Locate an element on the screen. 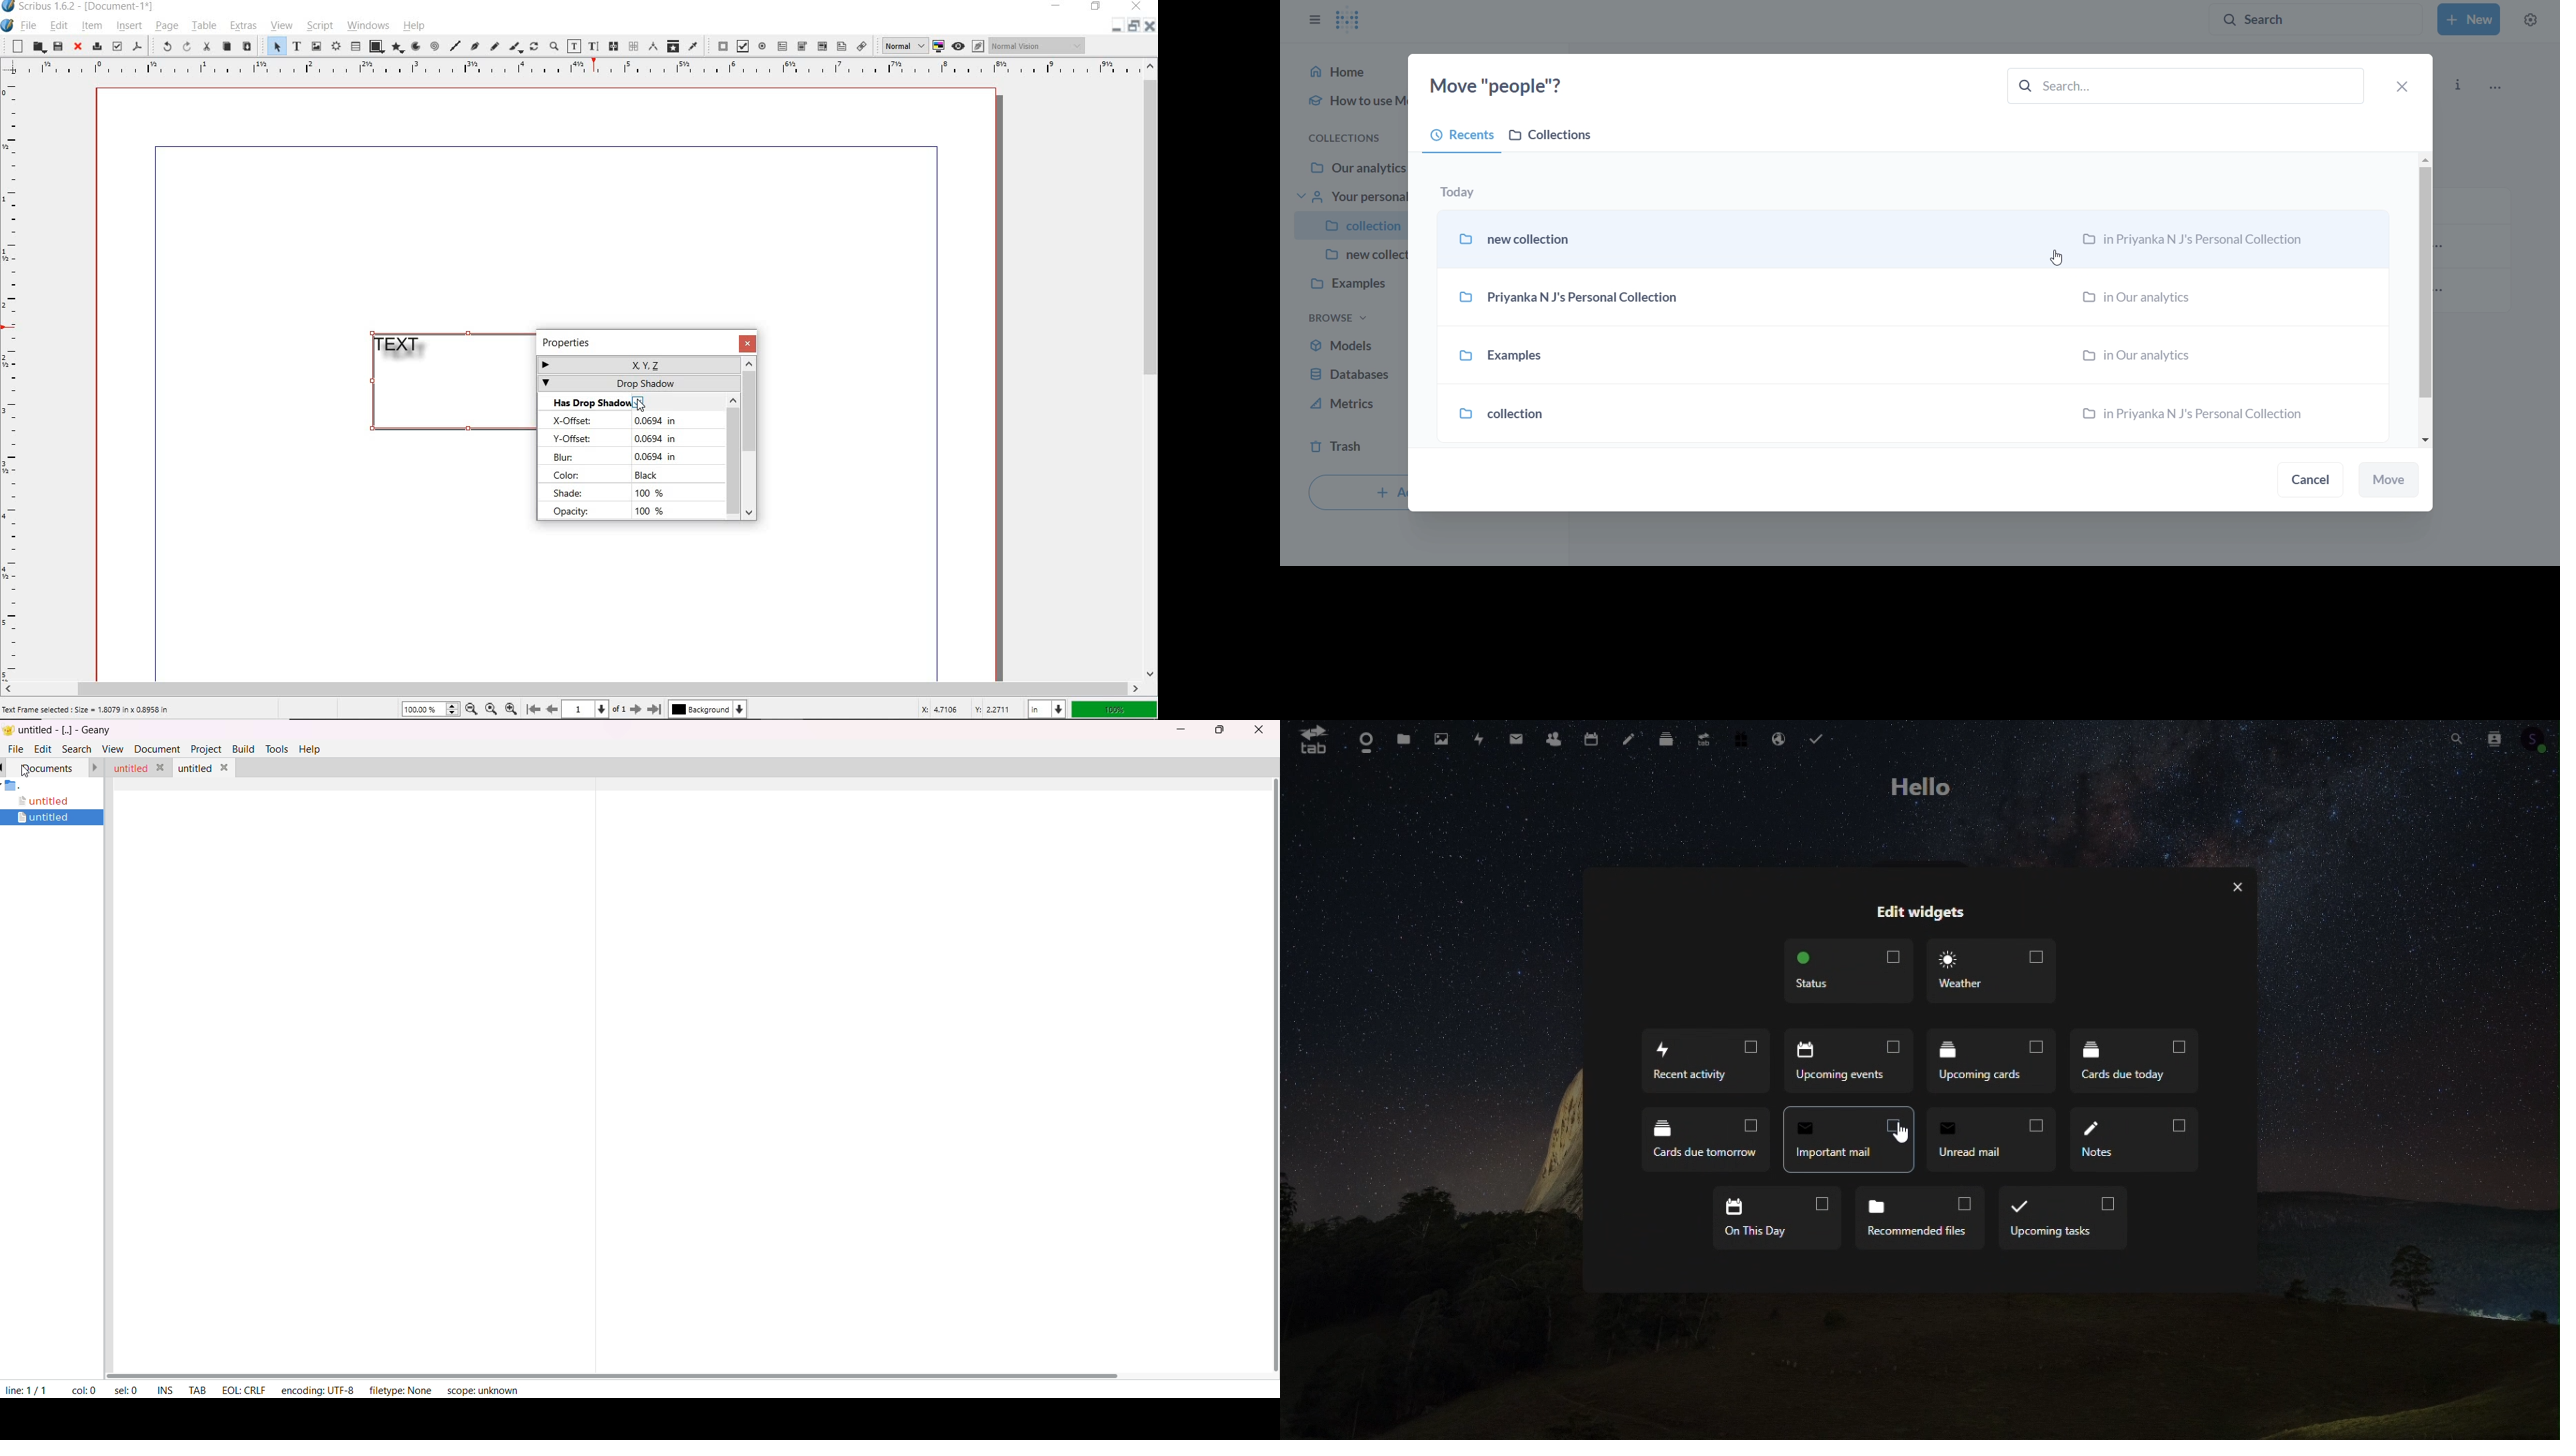 The width and height of the screenshot is (2576, 1456). arc is located at coordinates (417, 46).